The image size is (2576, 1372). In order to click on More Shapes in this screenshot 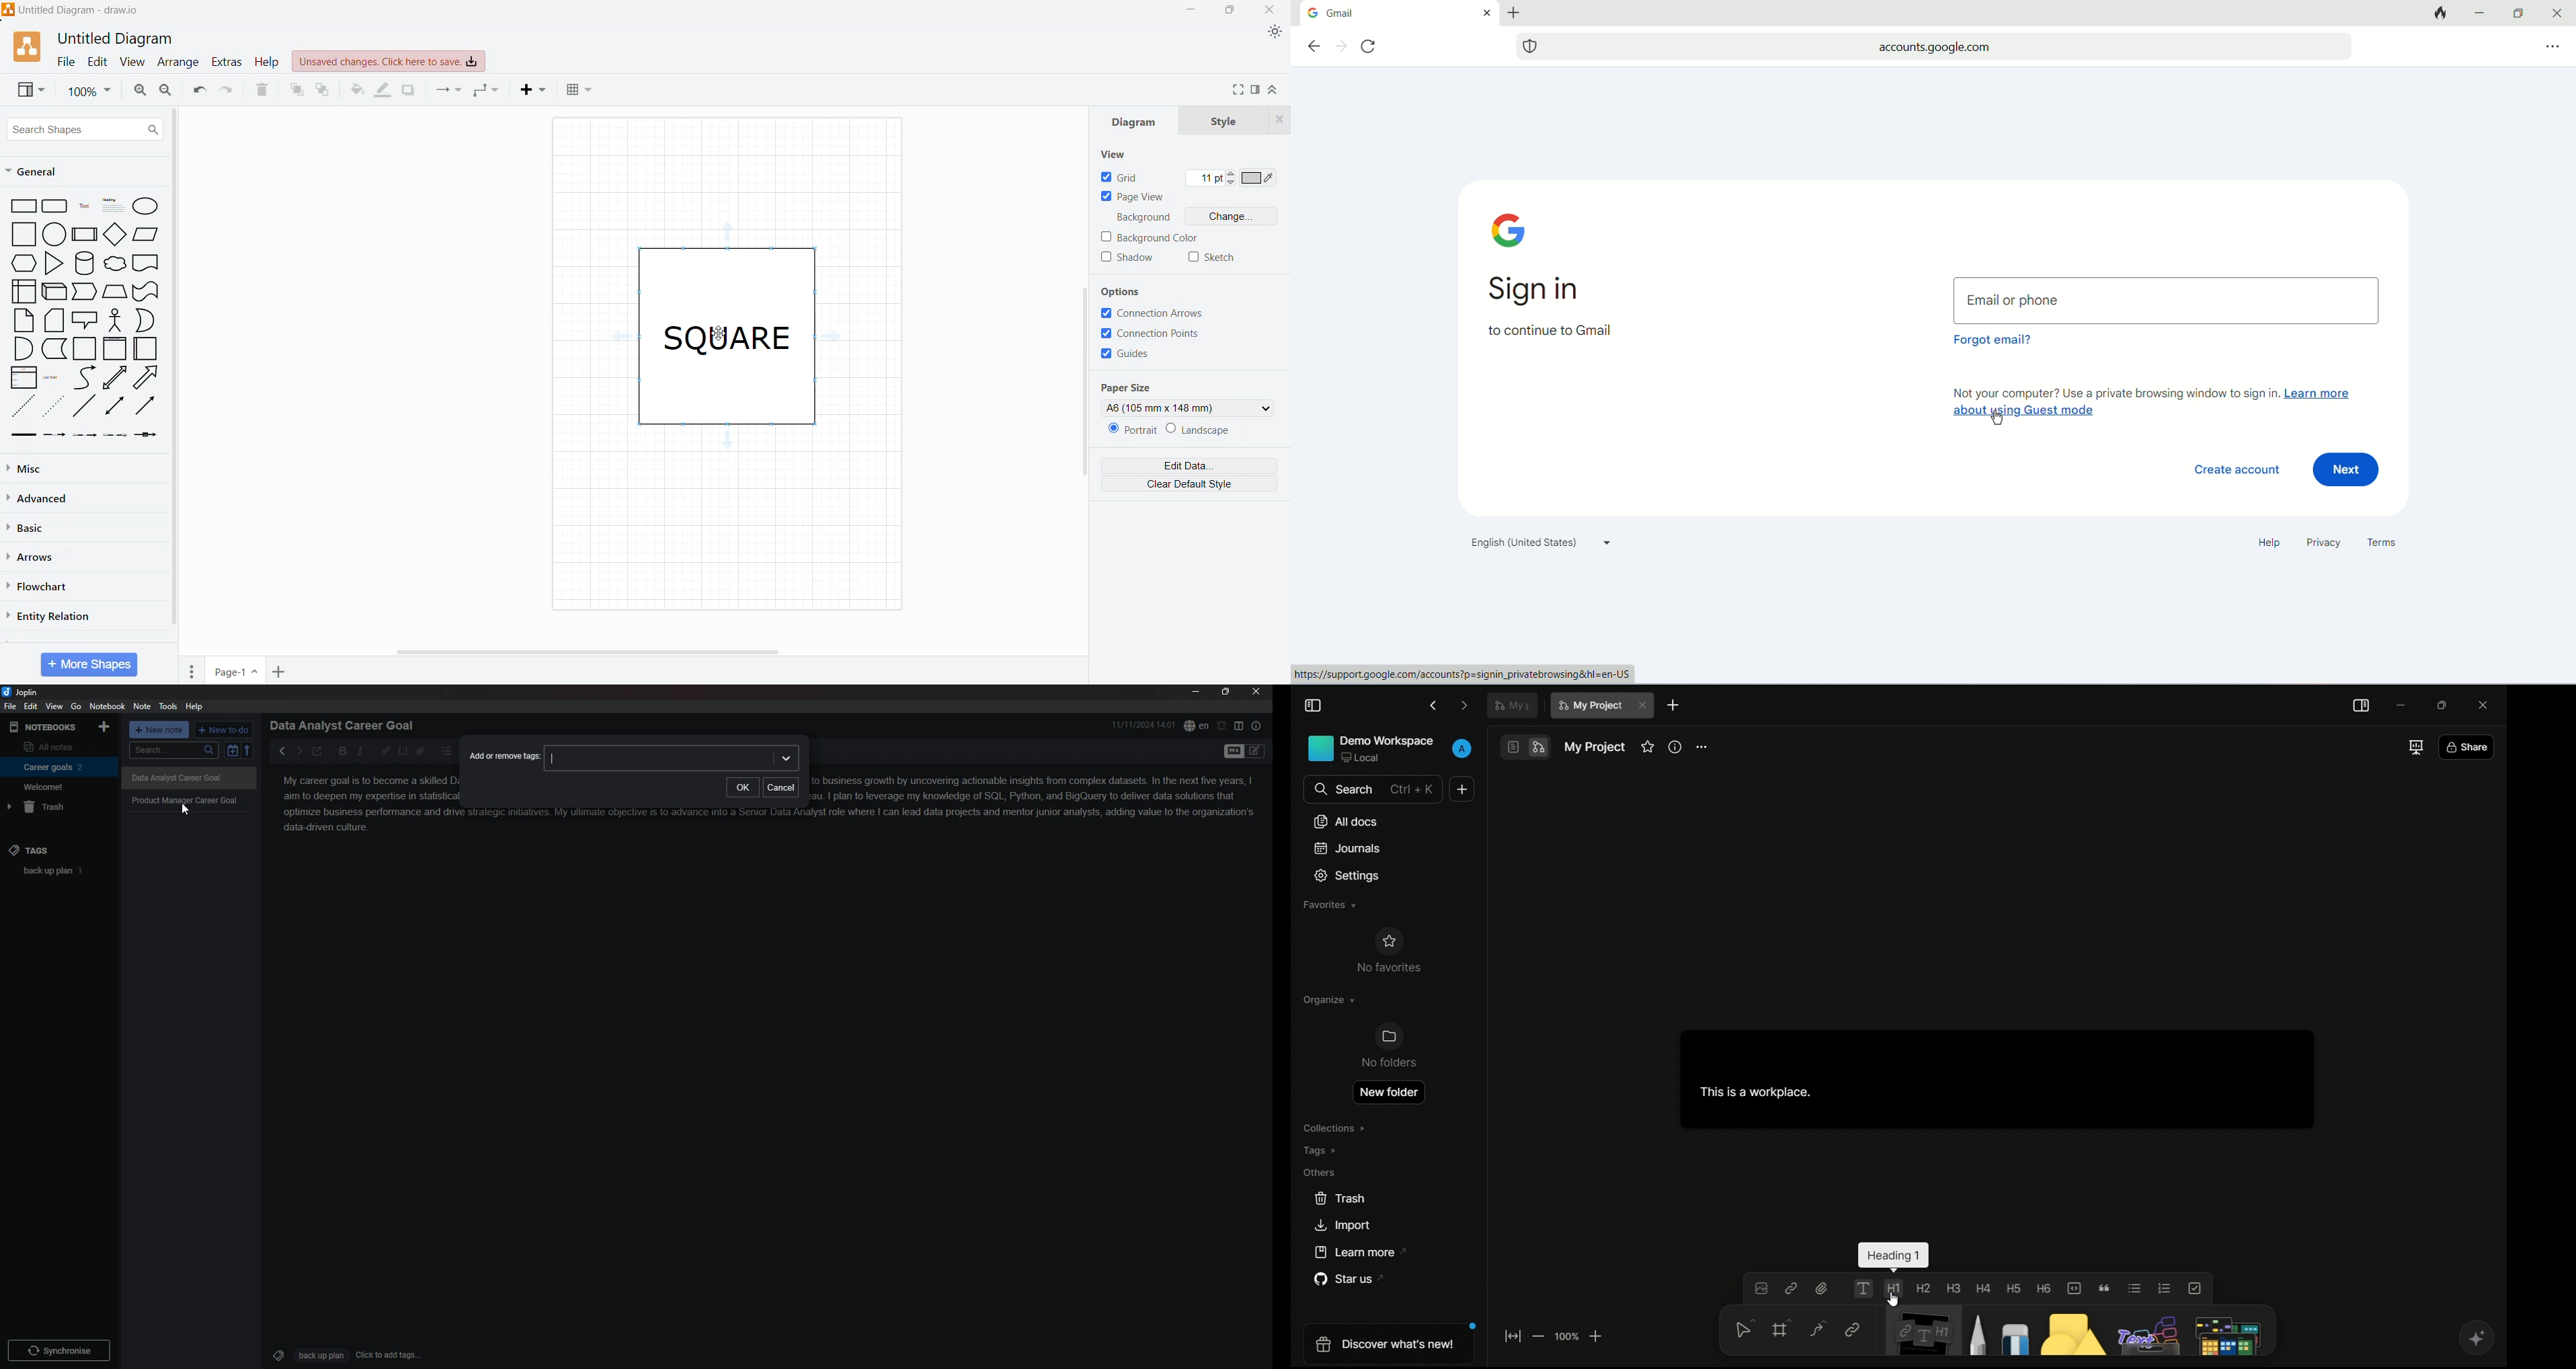, I will do `click(90, 664)`.